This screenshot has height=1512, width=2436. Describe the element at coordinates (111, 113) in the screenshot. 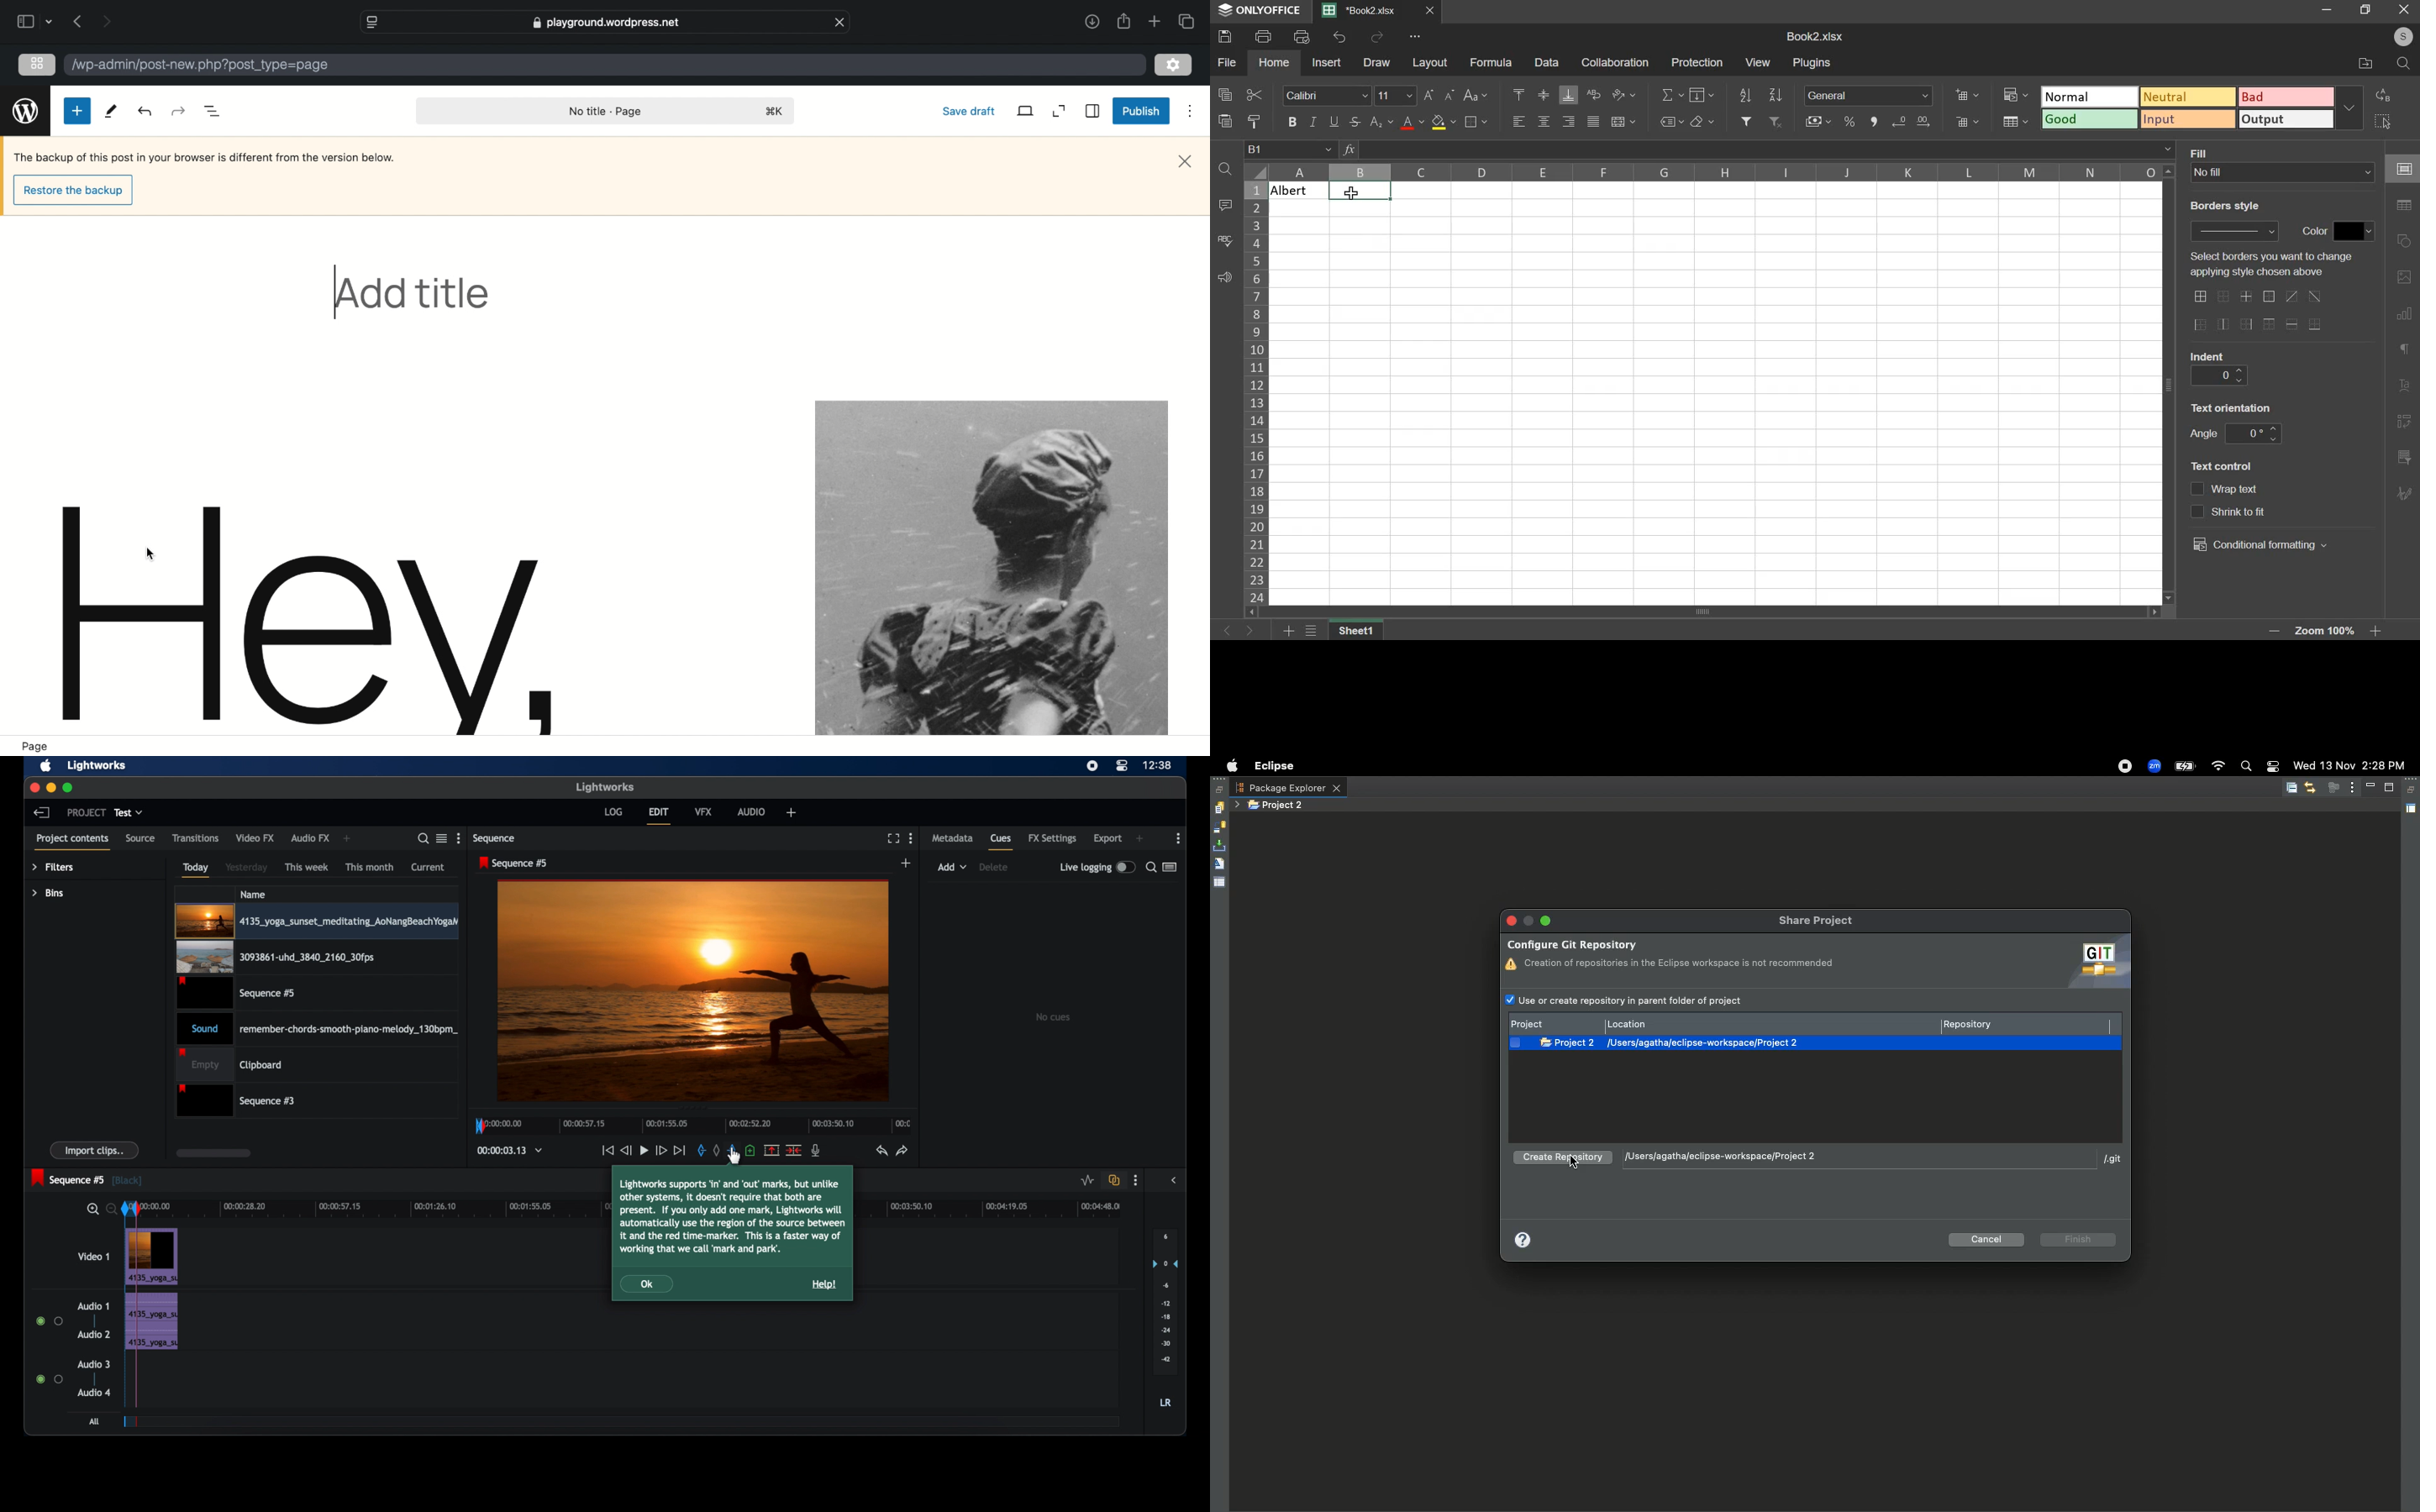

I see `tools` at that location.